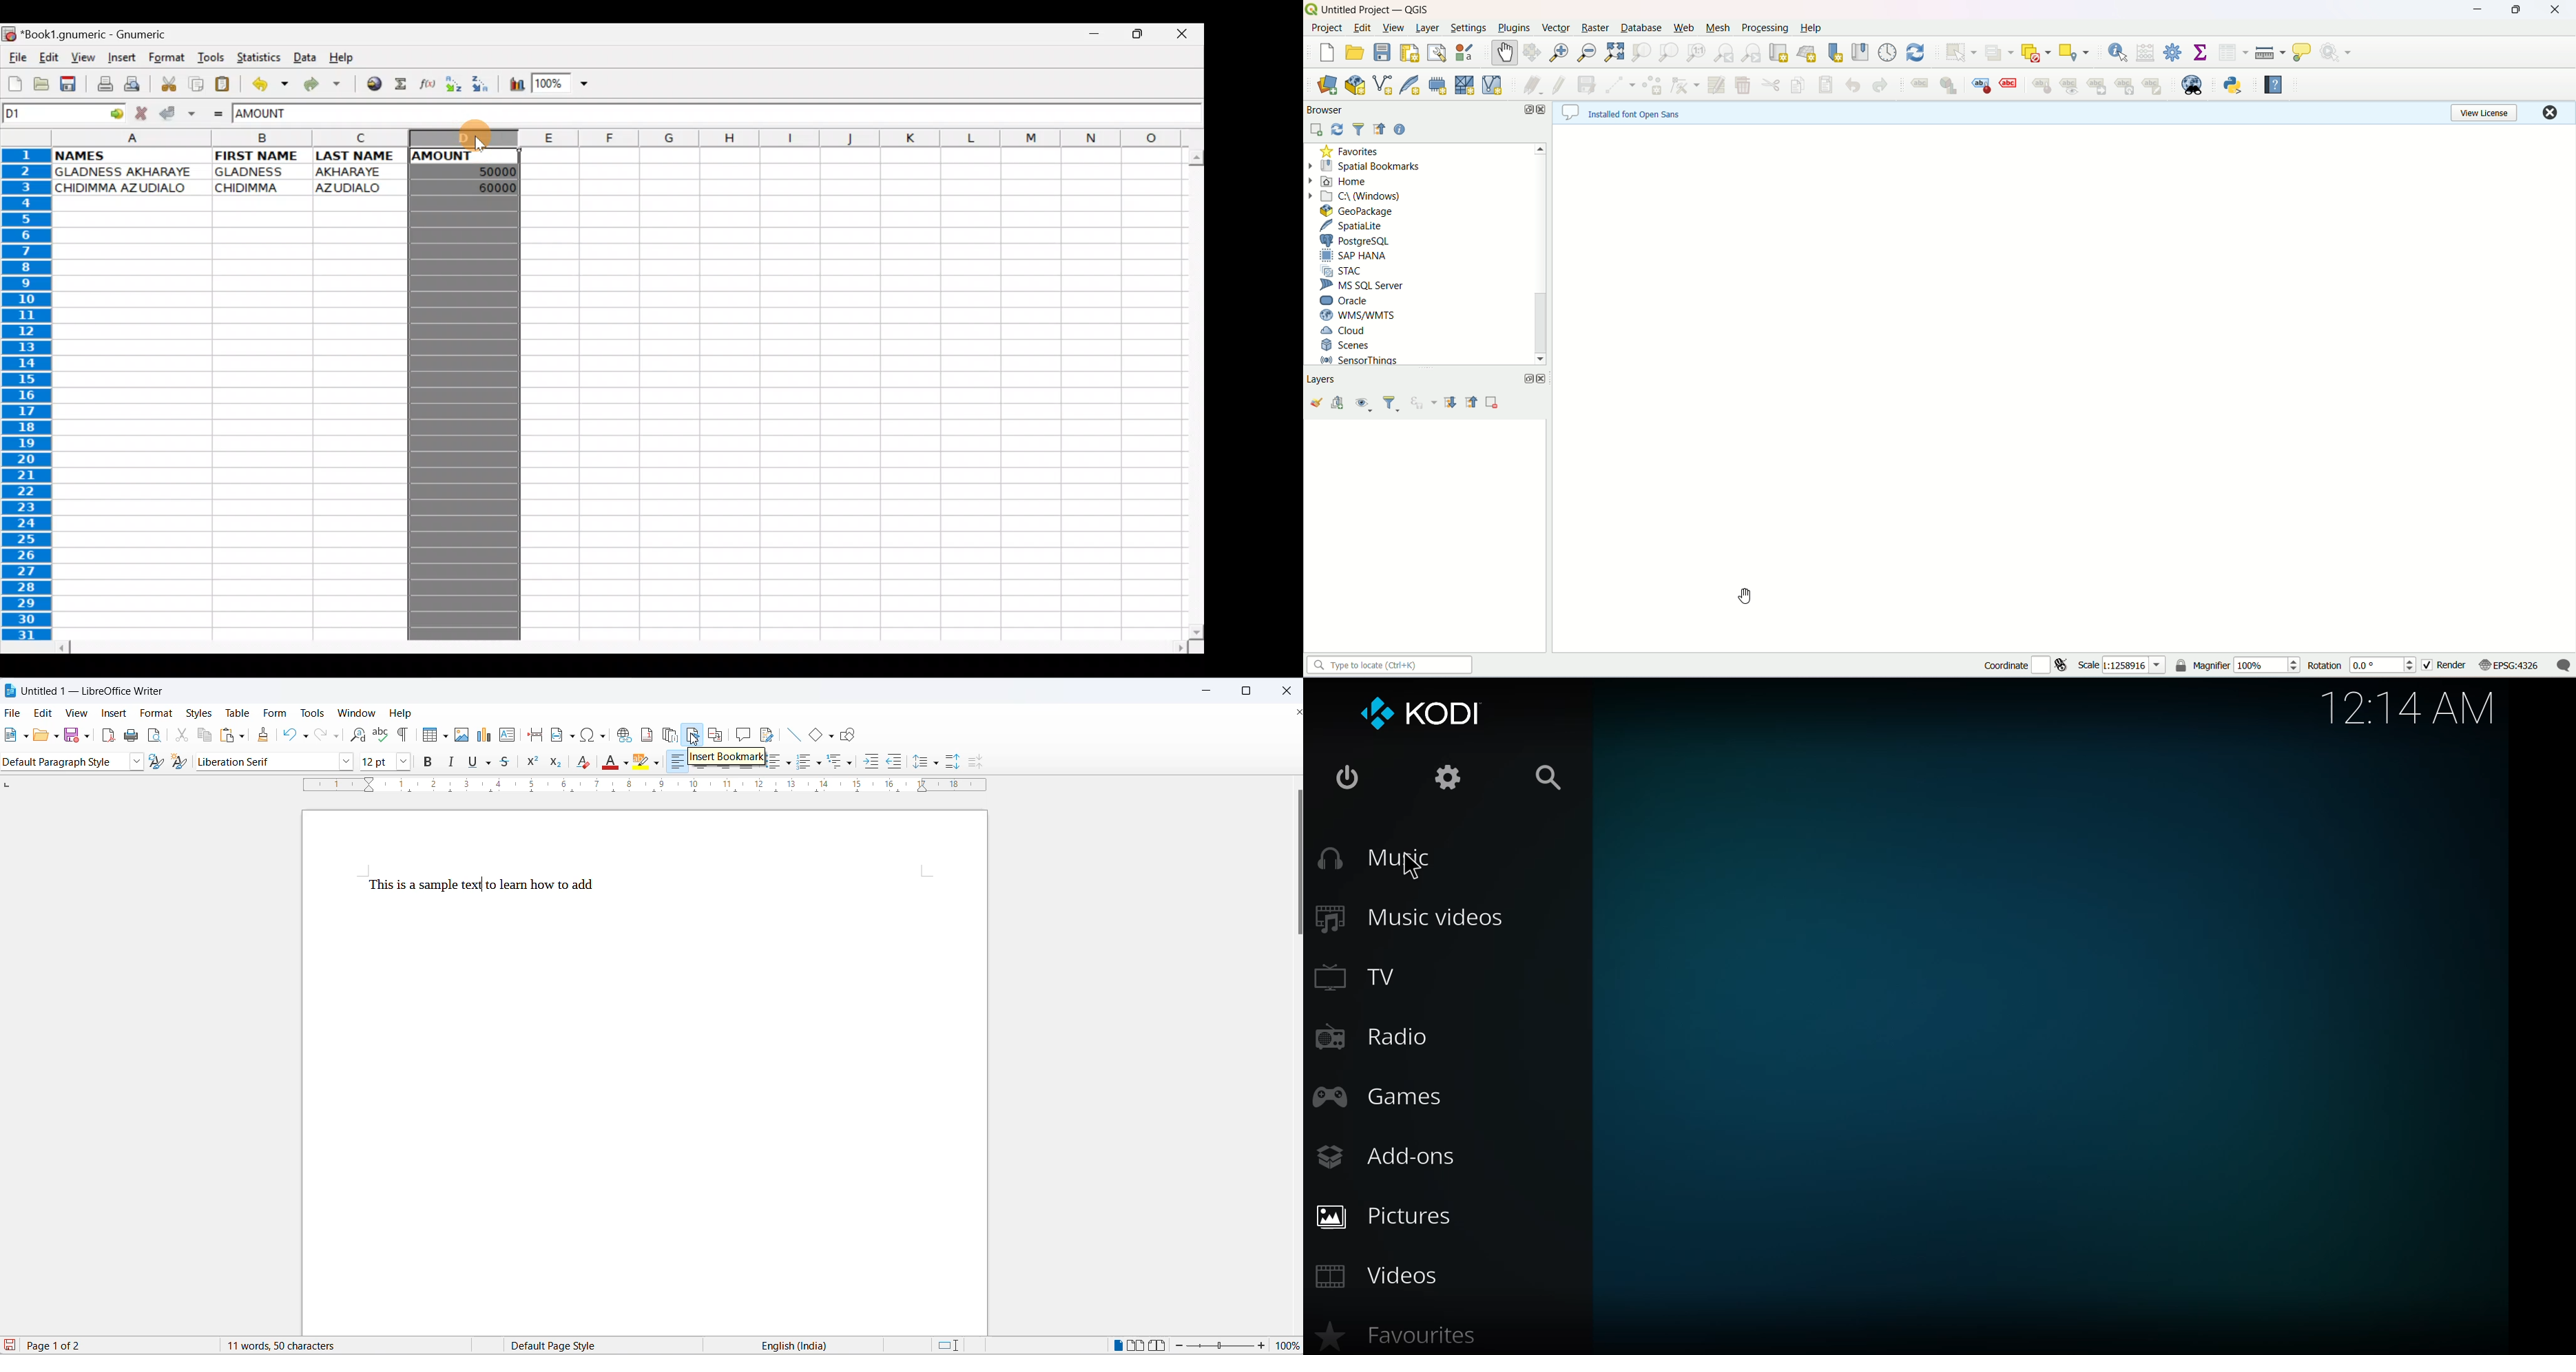 This screenshot has height=1372, width=2576. Describe the element at coordinates (1115, 1345) in the screenshot. I see `single page view` at that location.